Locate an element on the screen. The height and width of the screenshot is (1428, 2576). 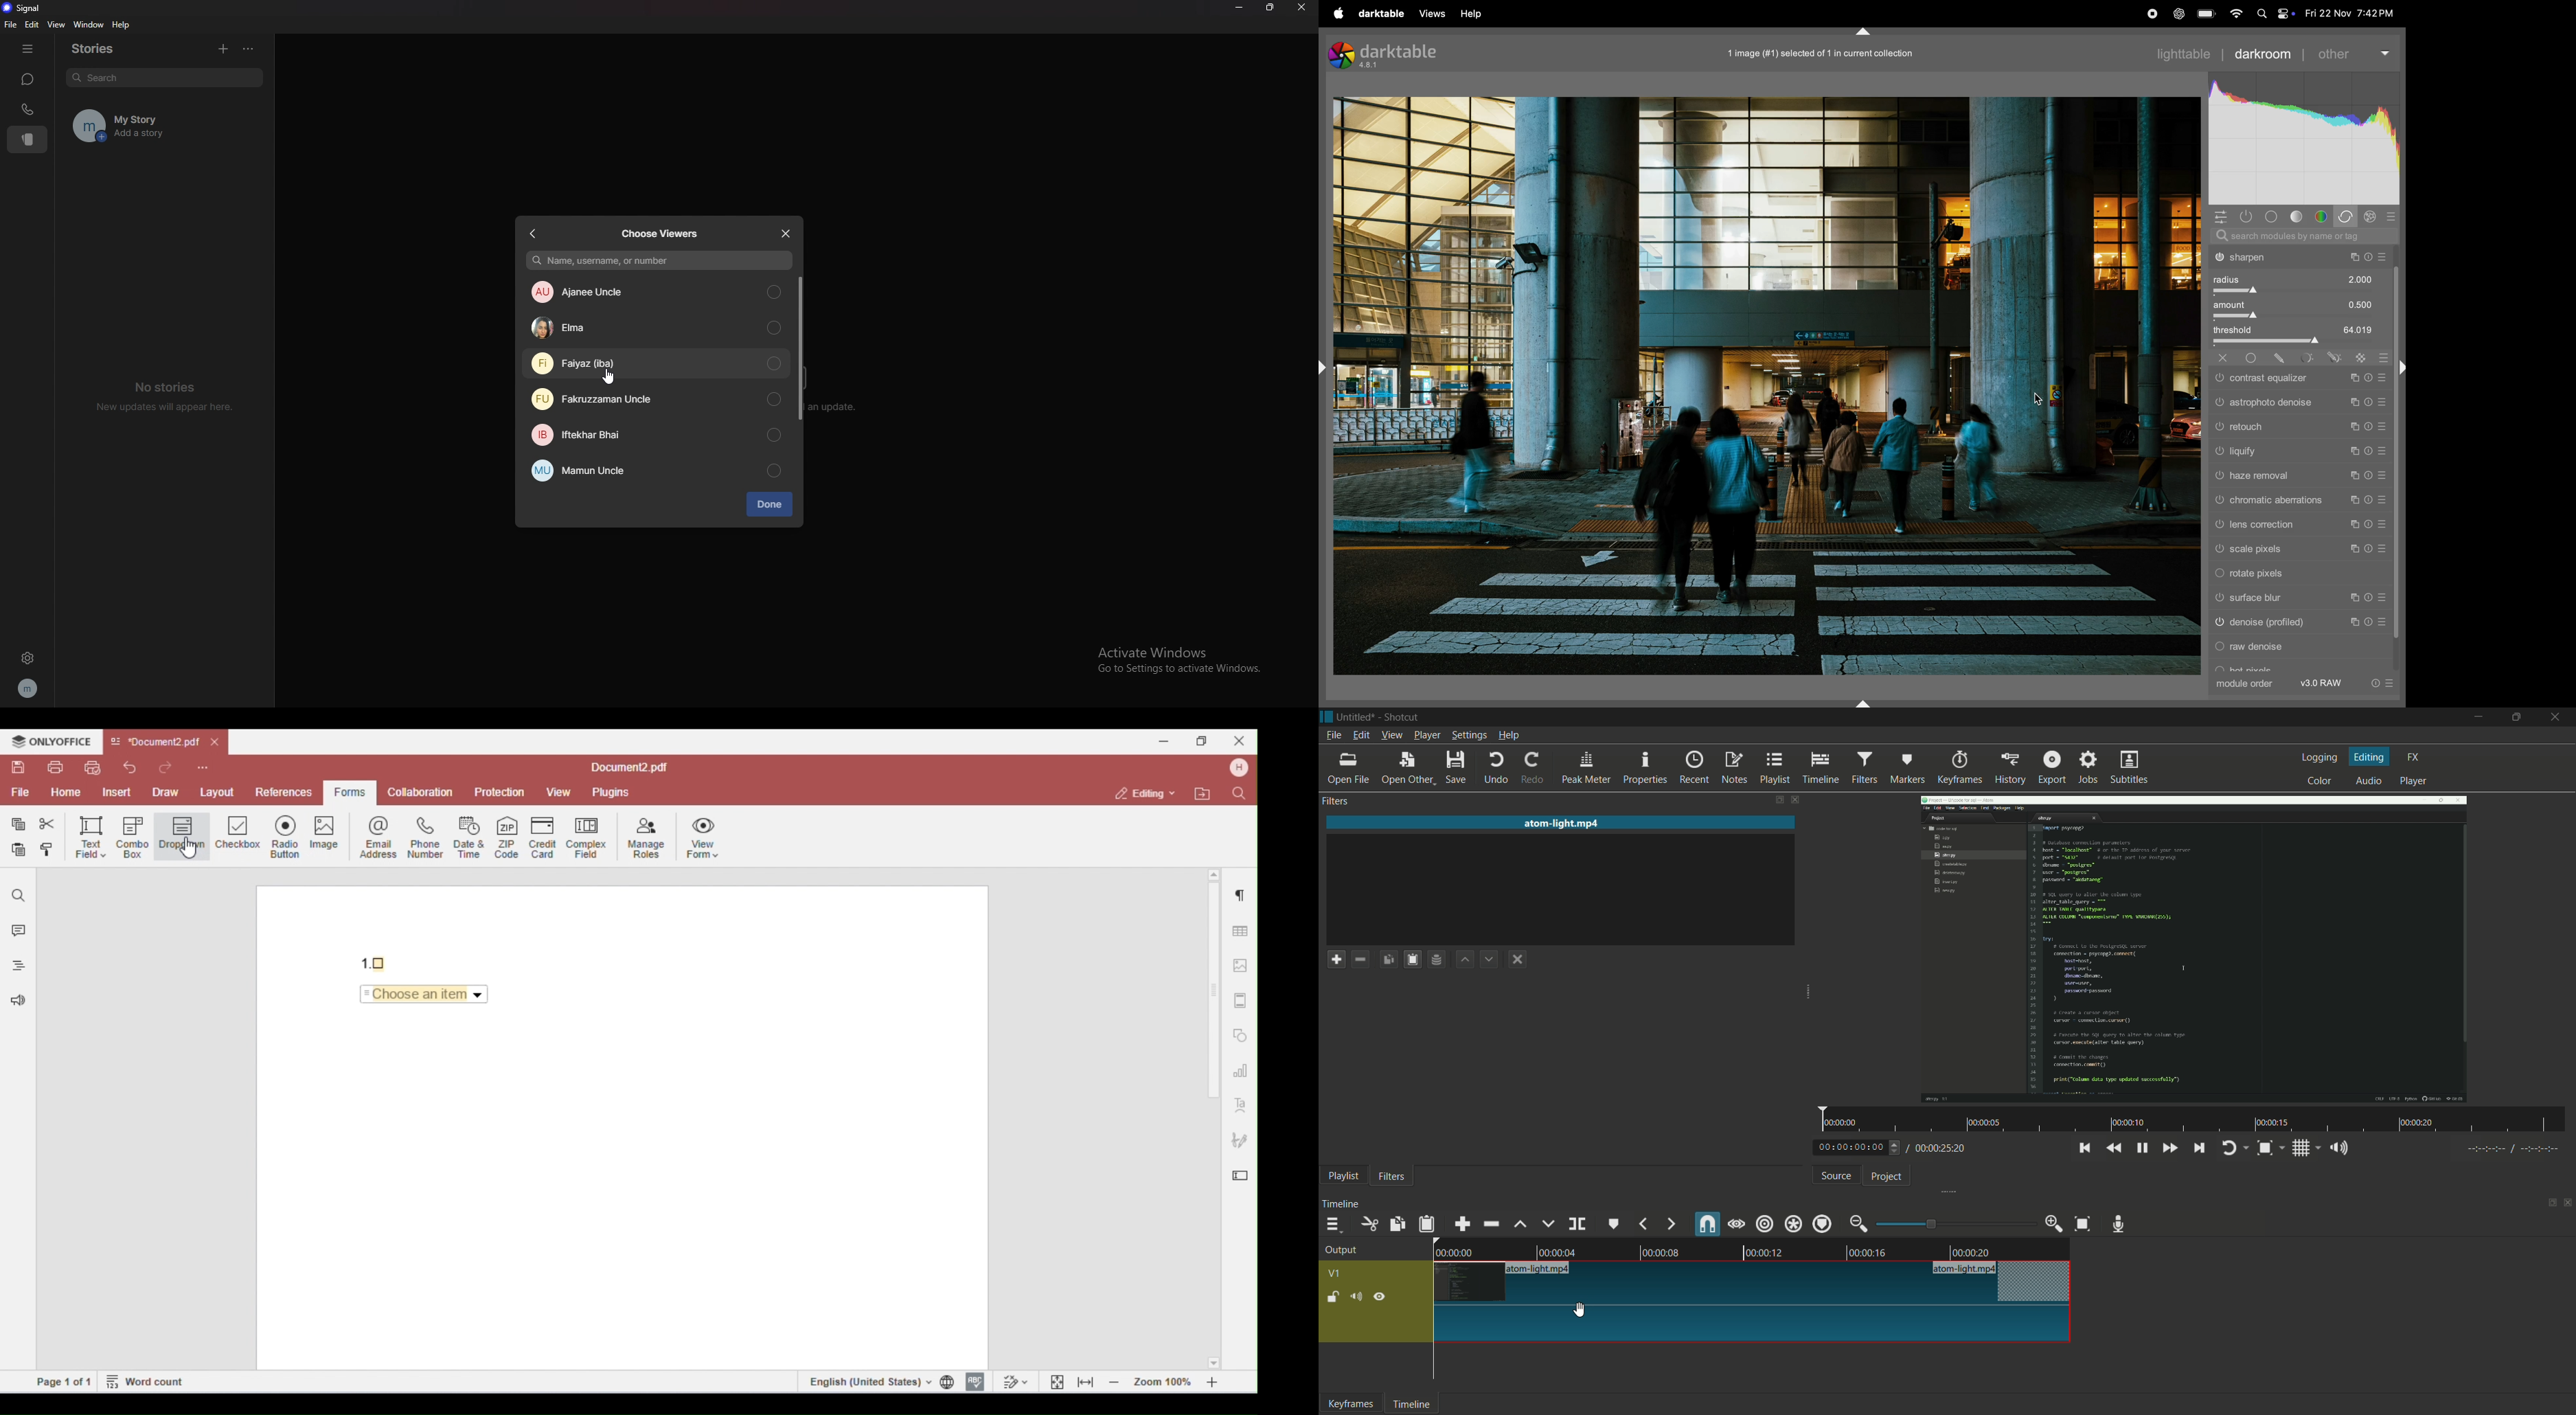
shift+ctrl+r is located at coordinates (2400, 367).